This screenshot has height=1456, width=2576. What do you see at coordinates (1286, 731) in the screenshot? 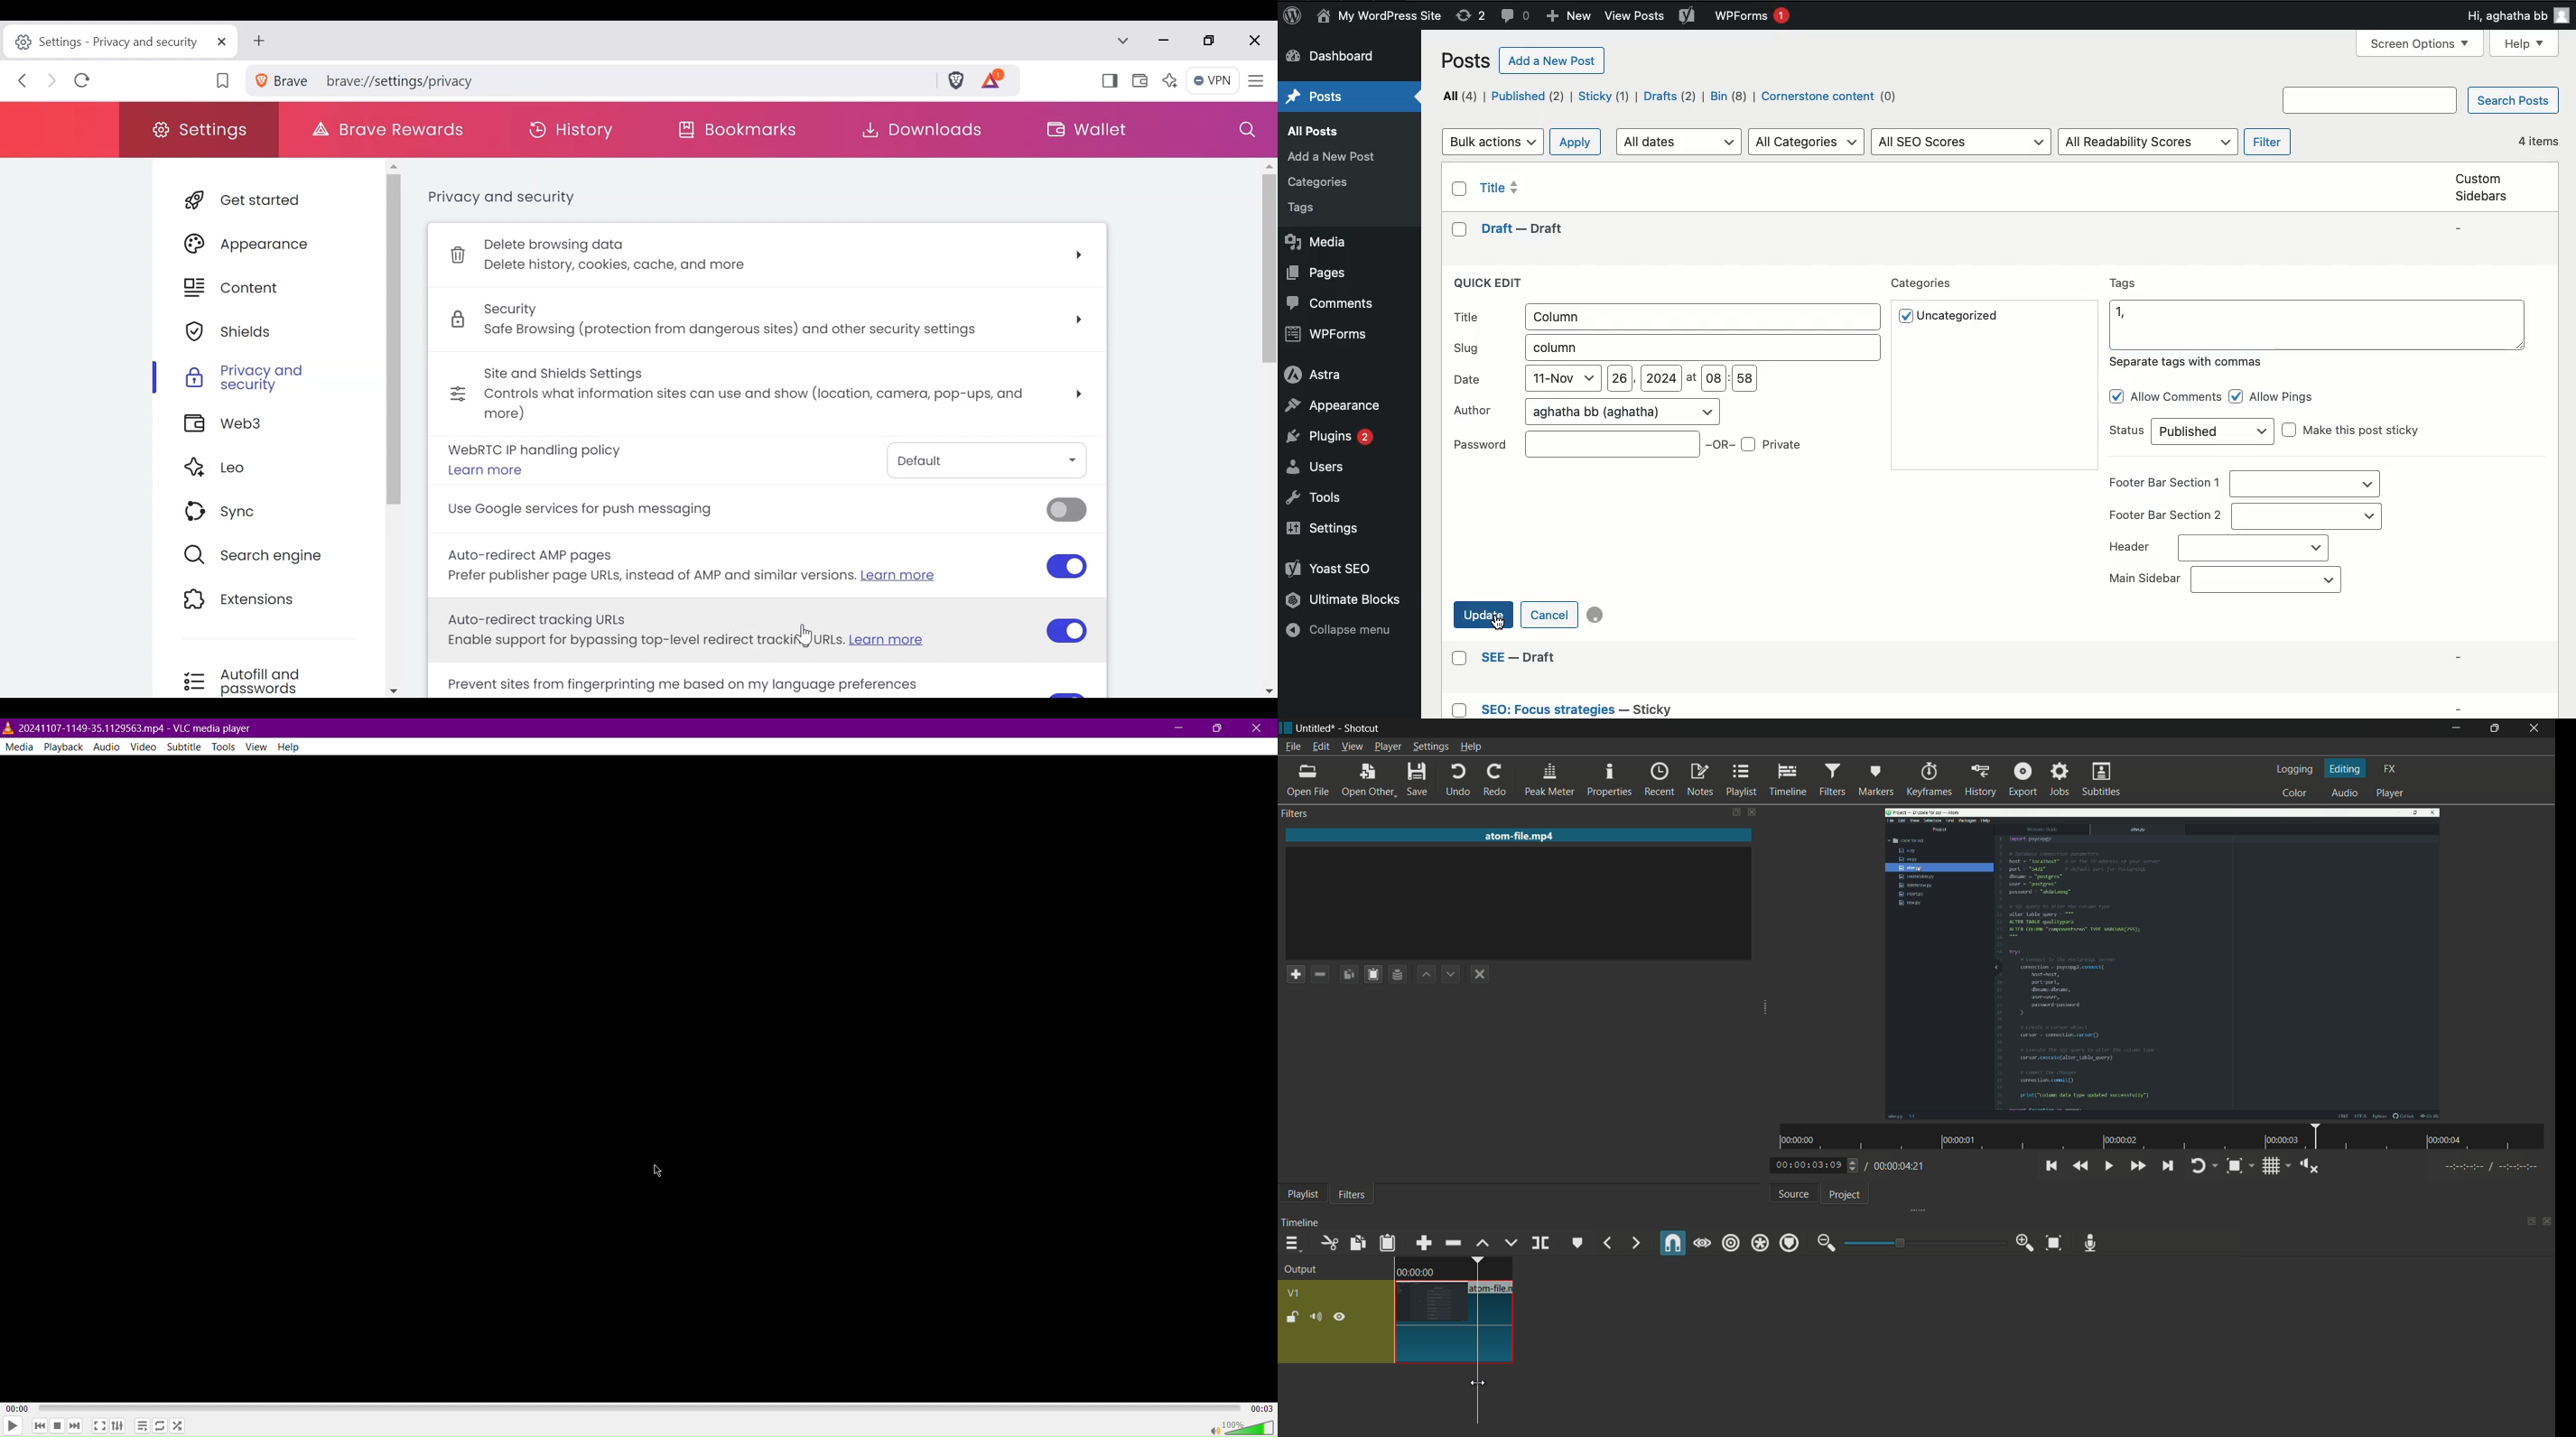
I see `app icon` at bounding box center [1286, 731].